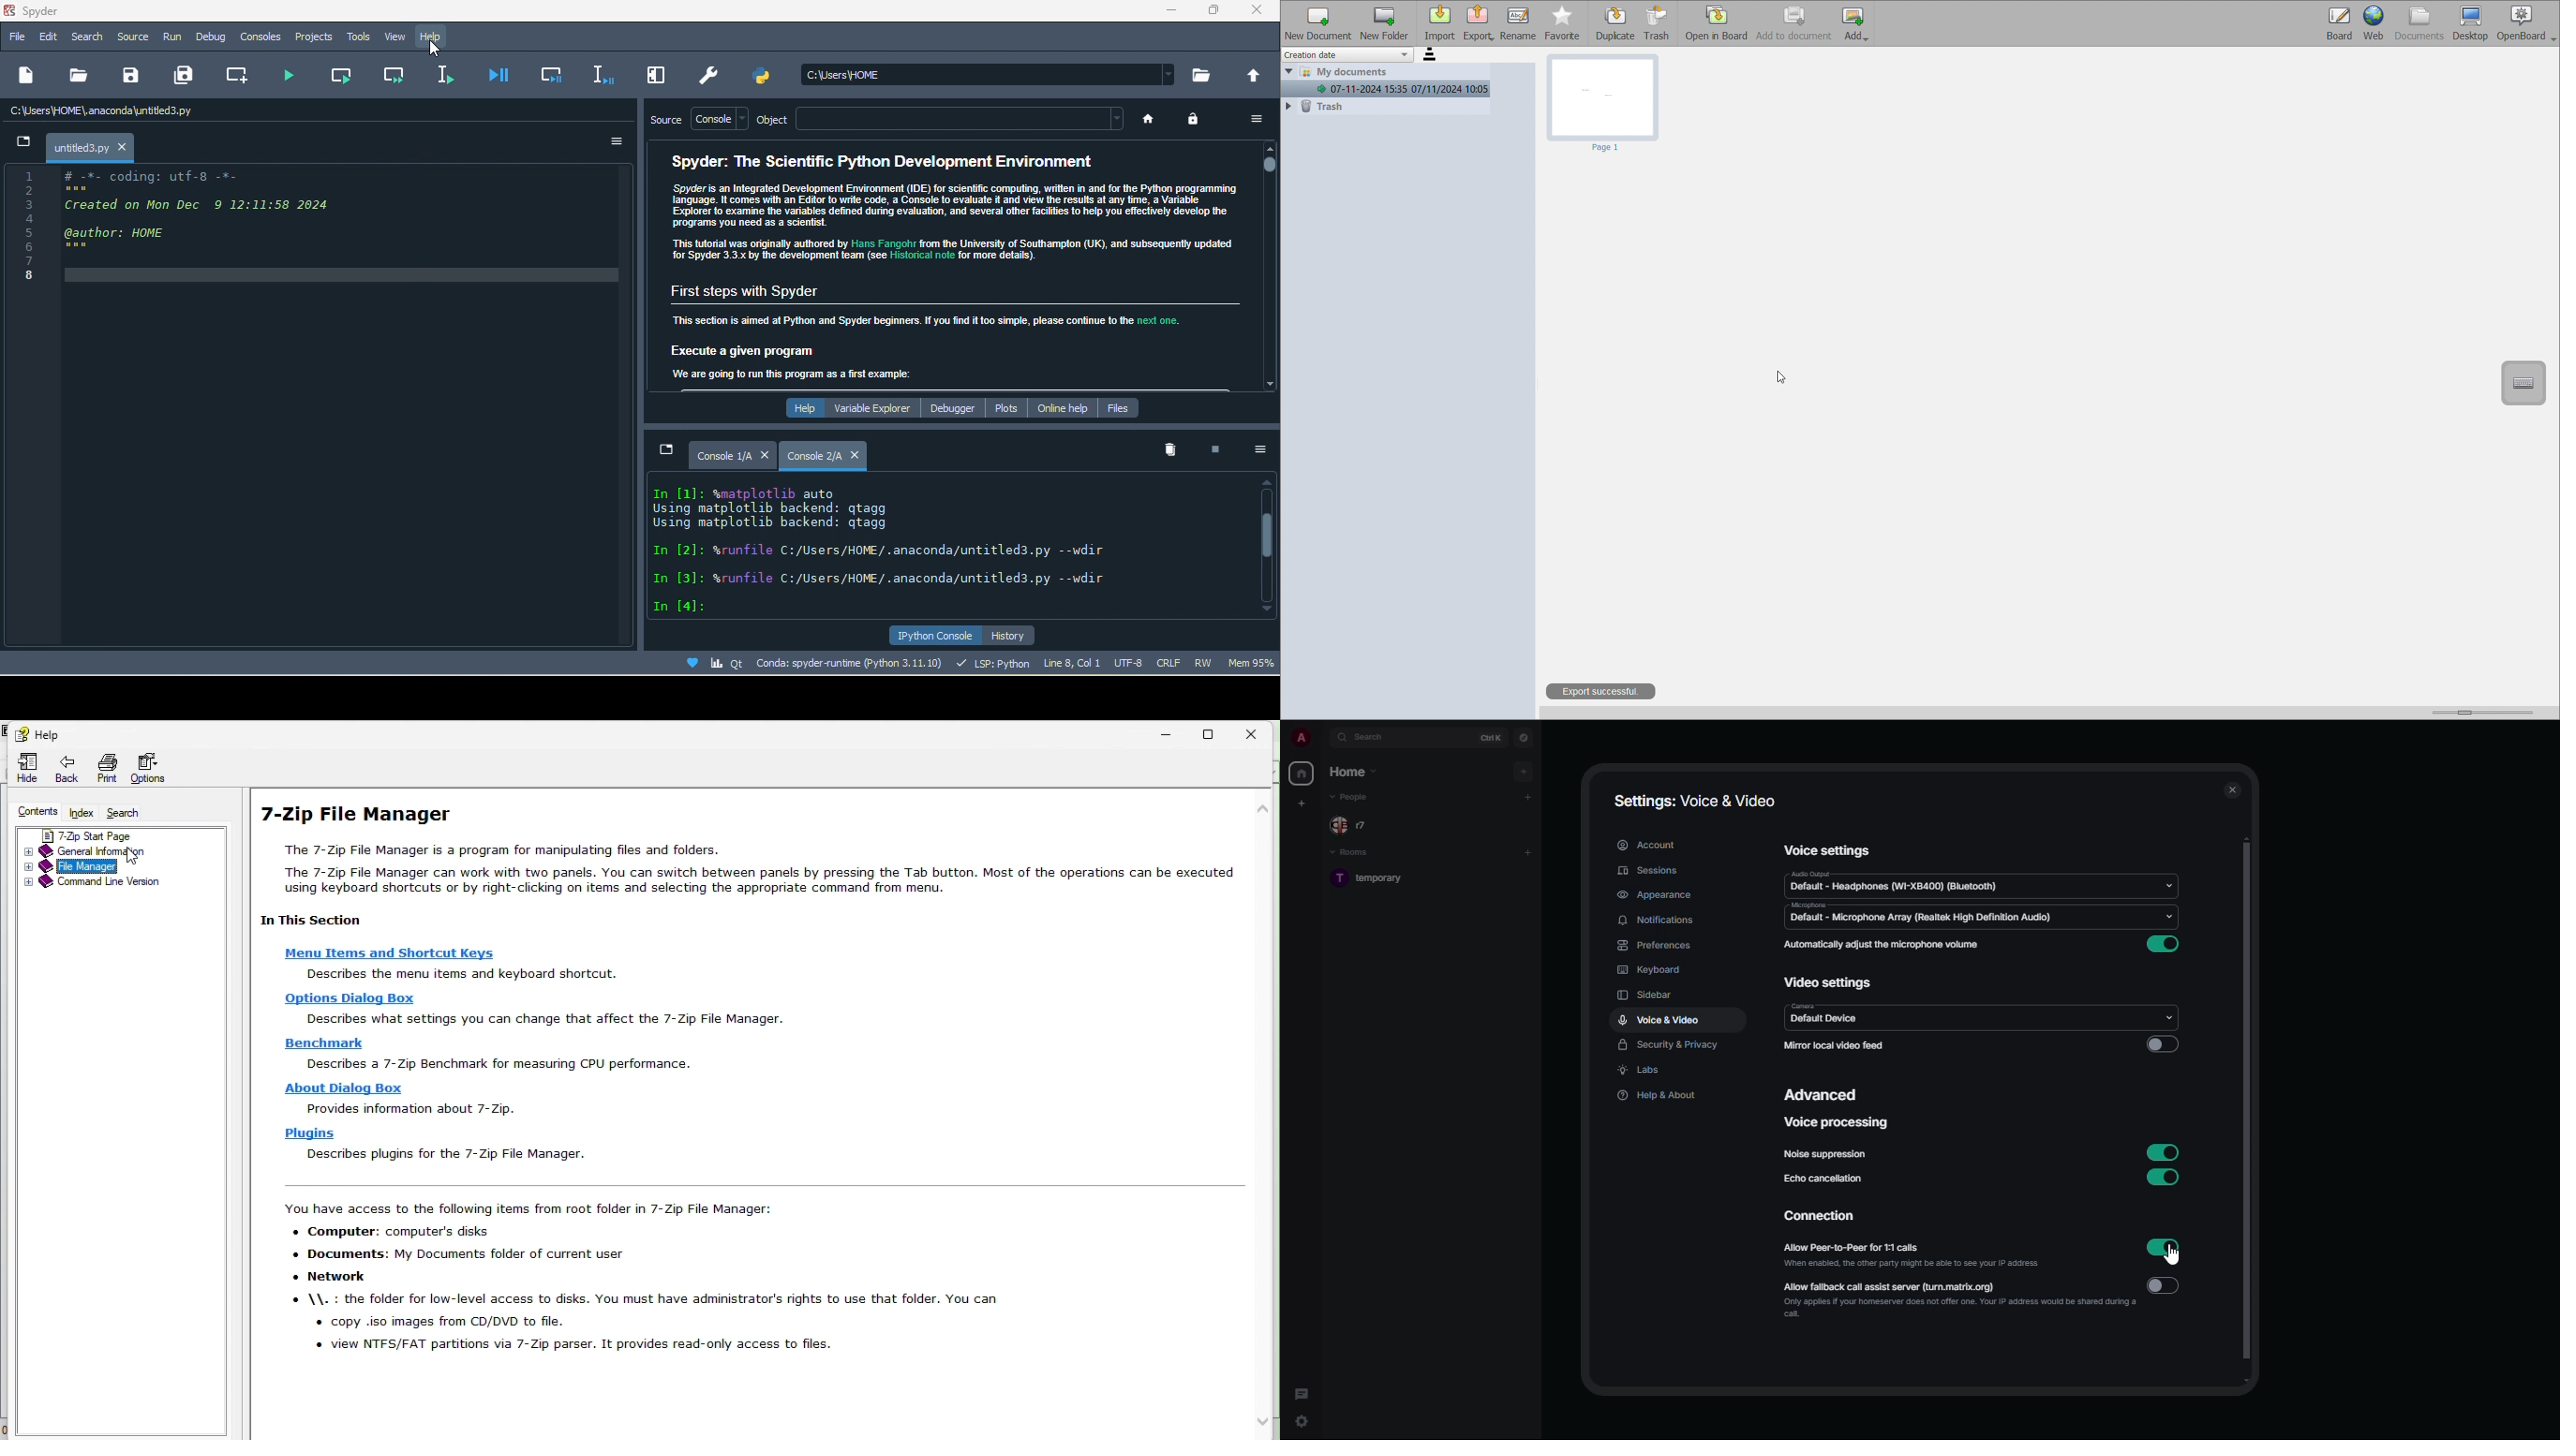  Describe the element at coordinates (1827, 985) in the screenshot. I see `video settings` at that location.